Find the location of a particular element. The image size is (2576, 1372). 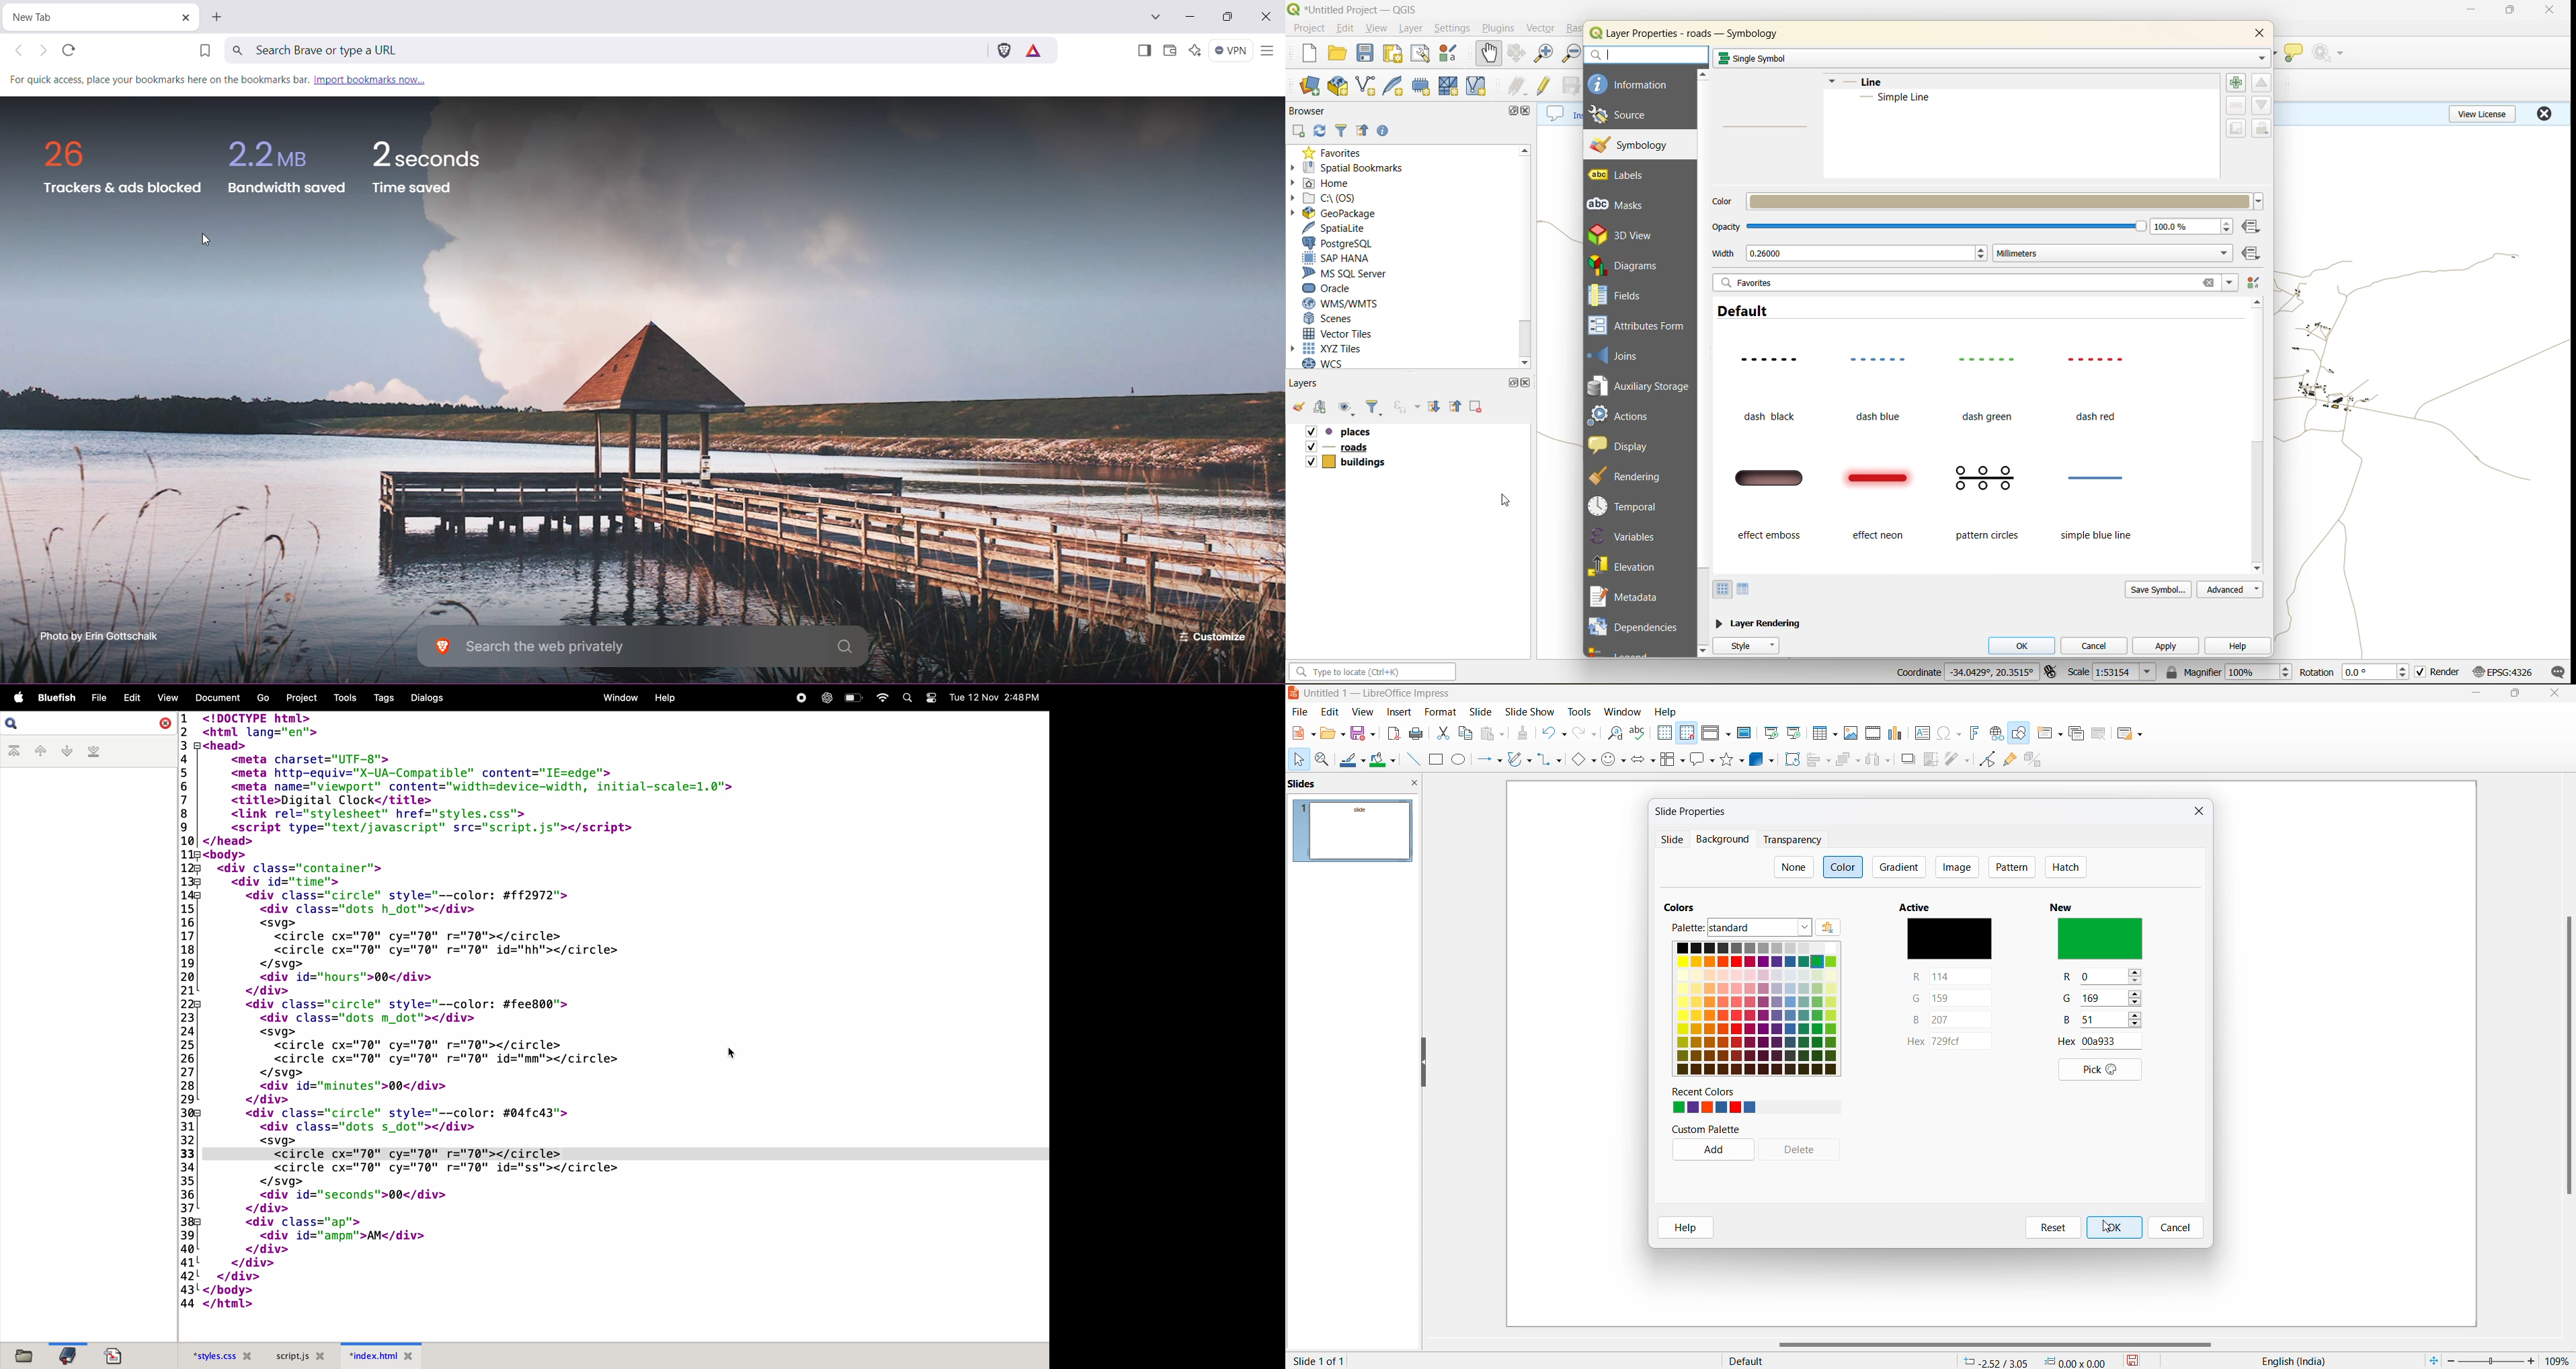

delete slide is located at coordinates (2099, 736).